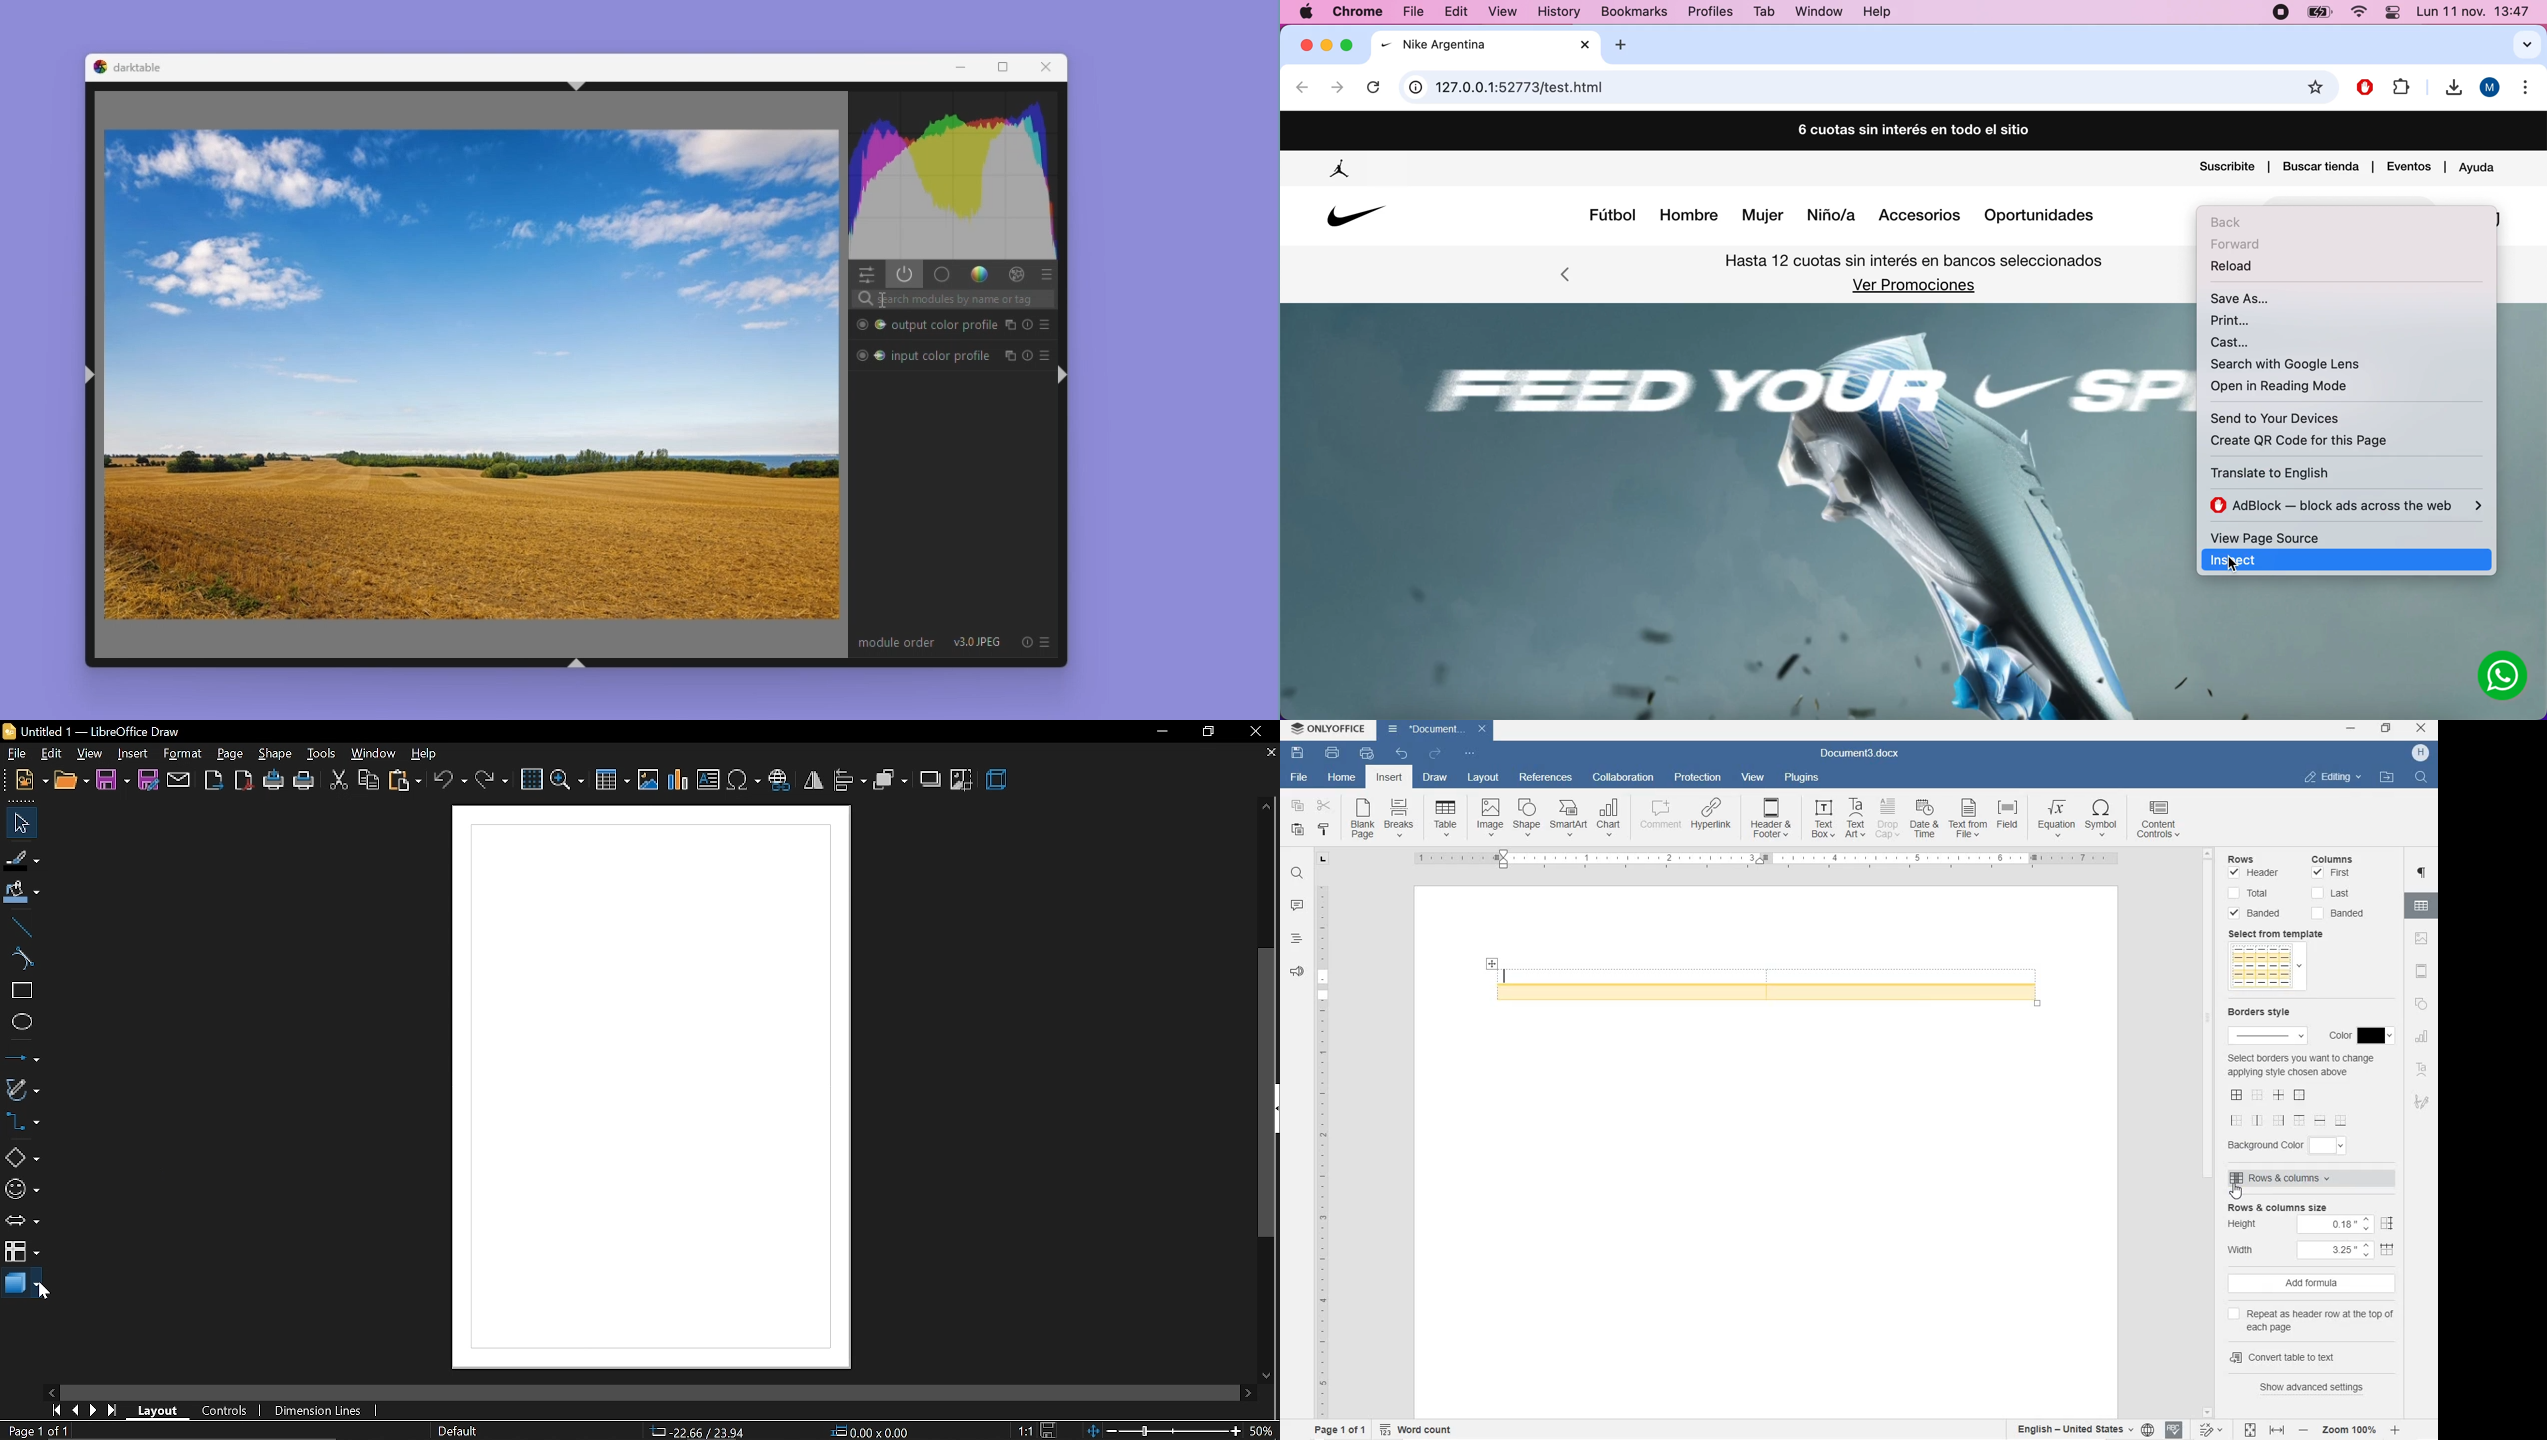 The image size is (2548, 1456). What do you see at coordinates (374, 755) in the screenshot?
I see `window` at bounding box center [374, 755].